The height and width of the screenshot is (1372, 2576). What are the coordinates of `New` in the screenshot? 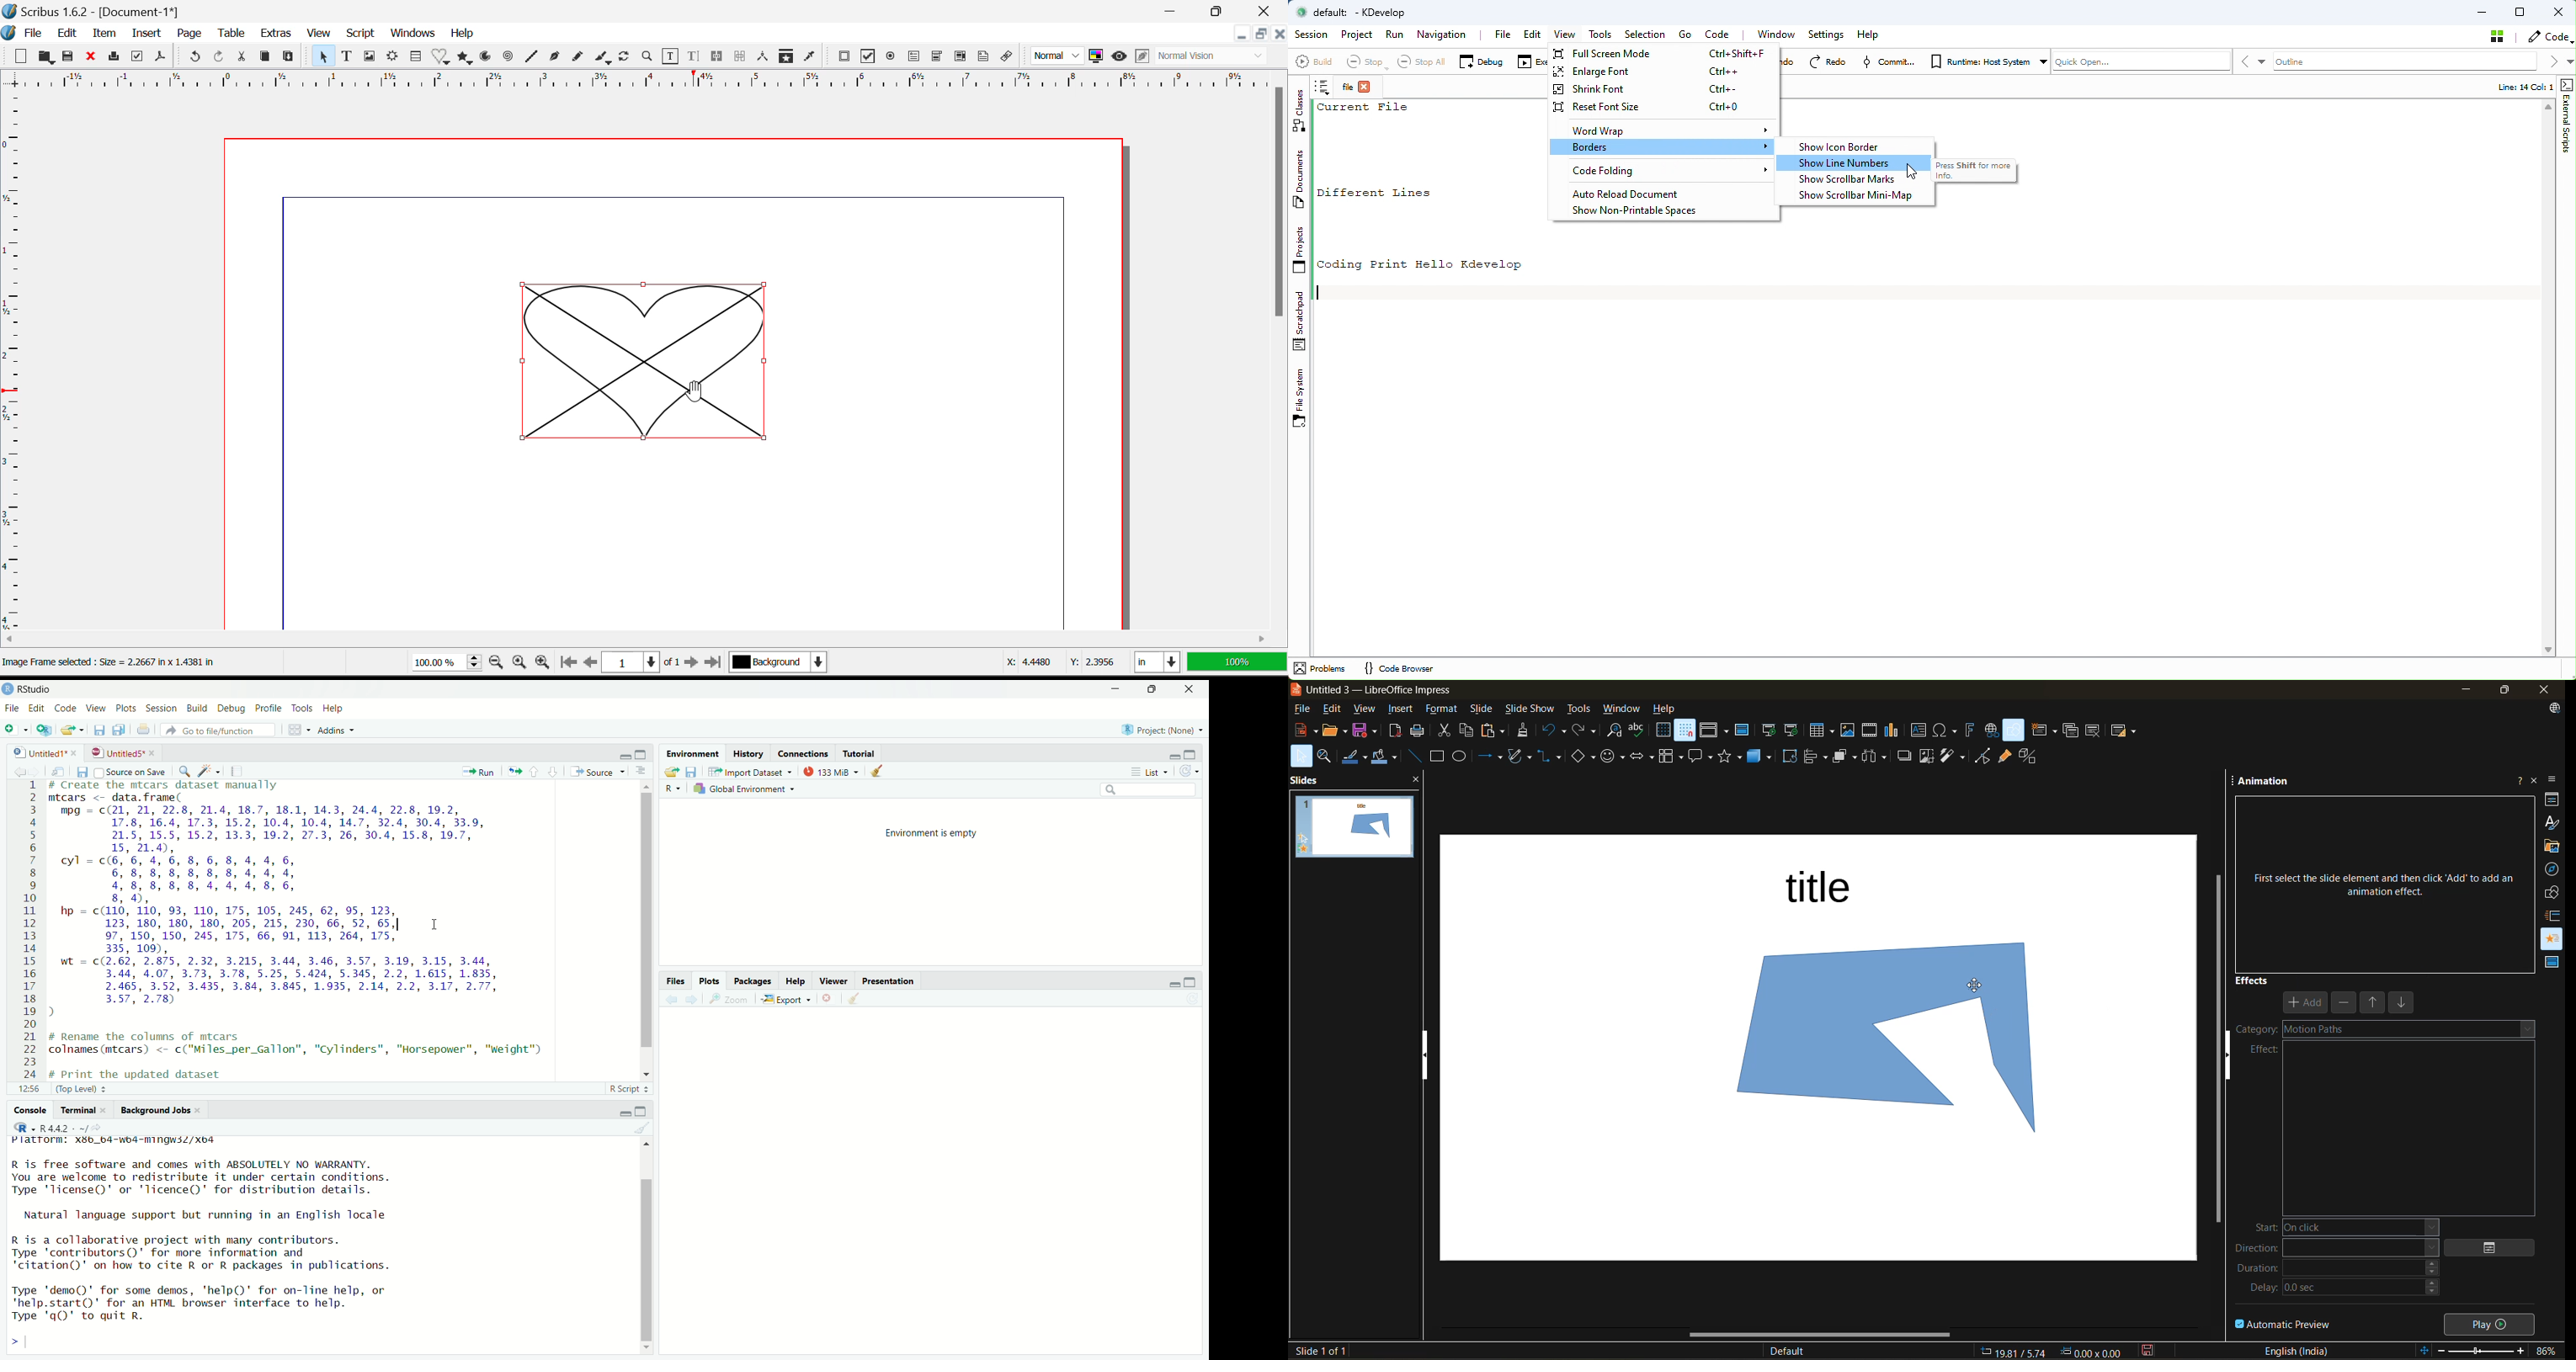 It's located at (21, 58).